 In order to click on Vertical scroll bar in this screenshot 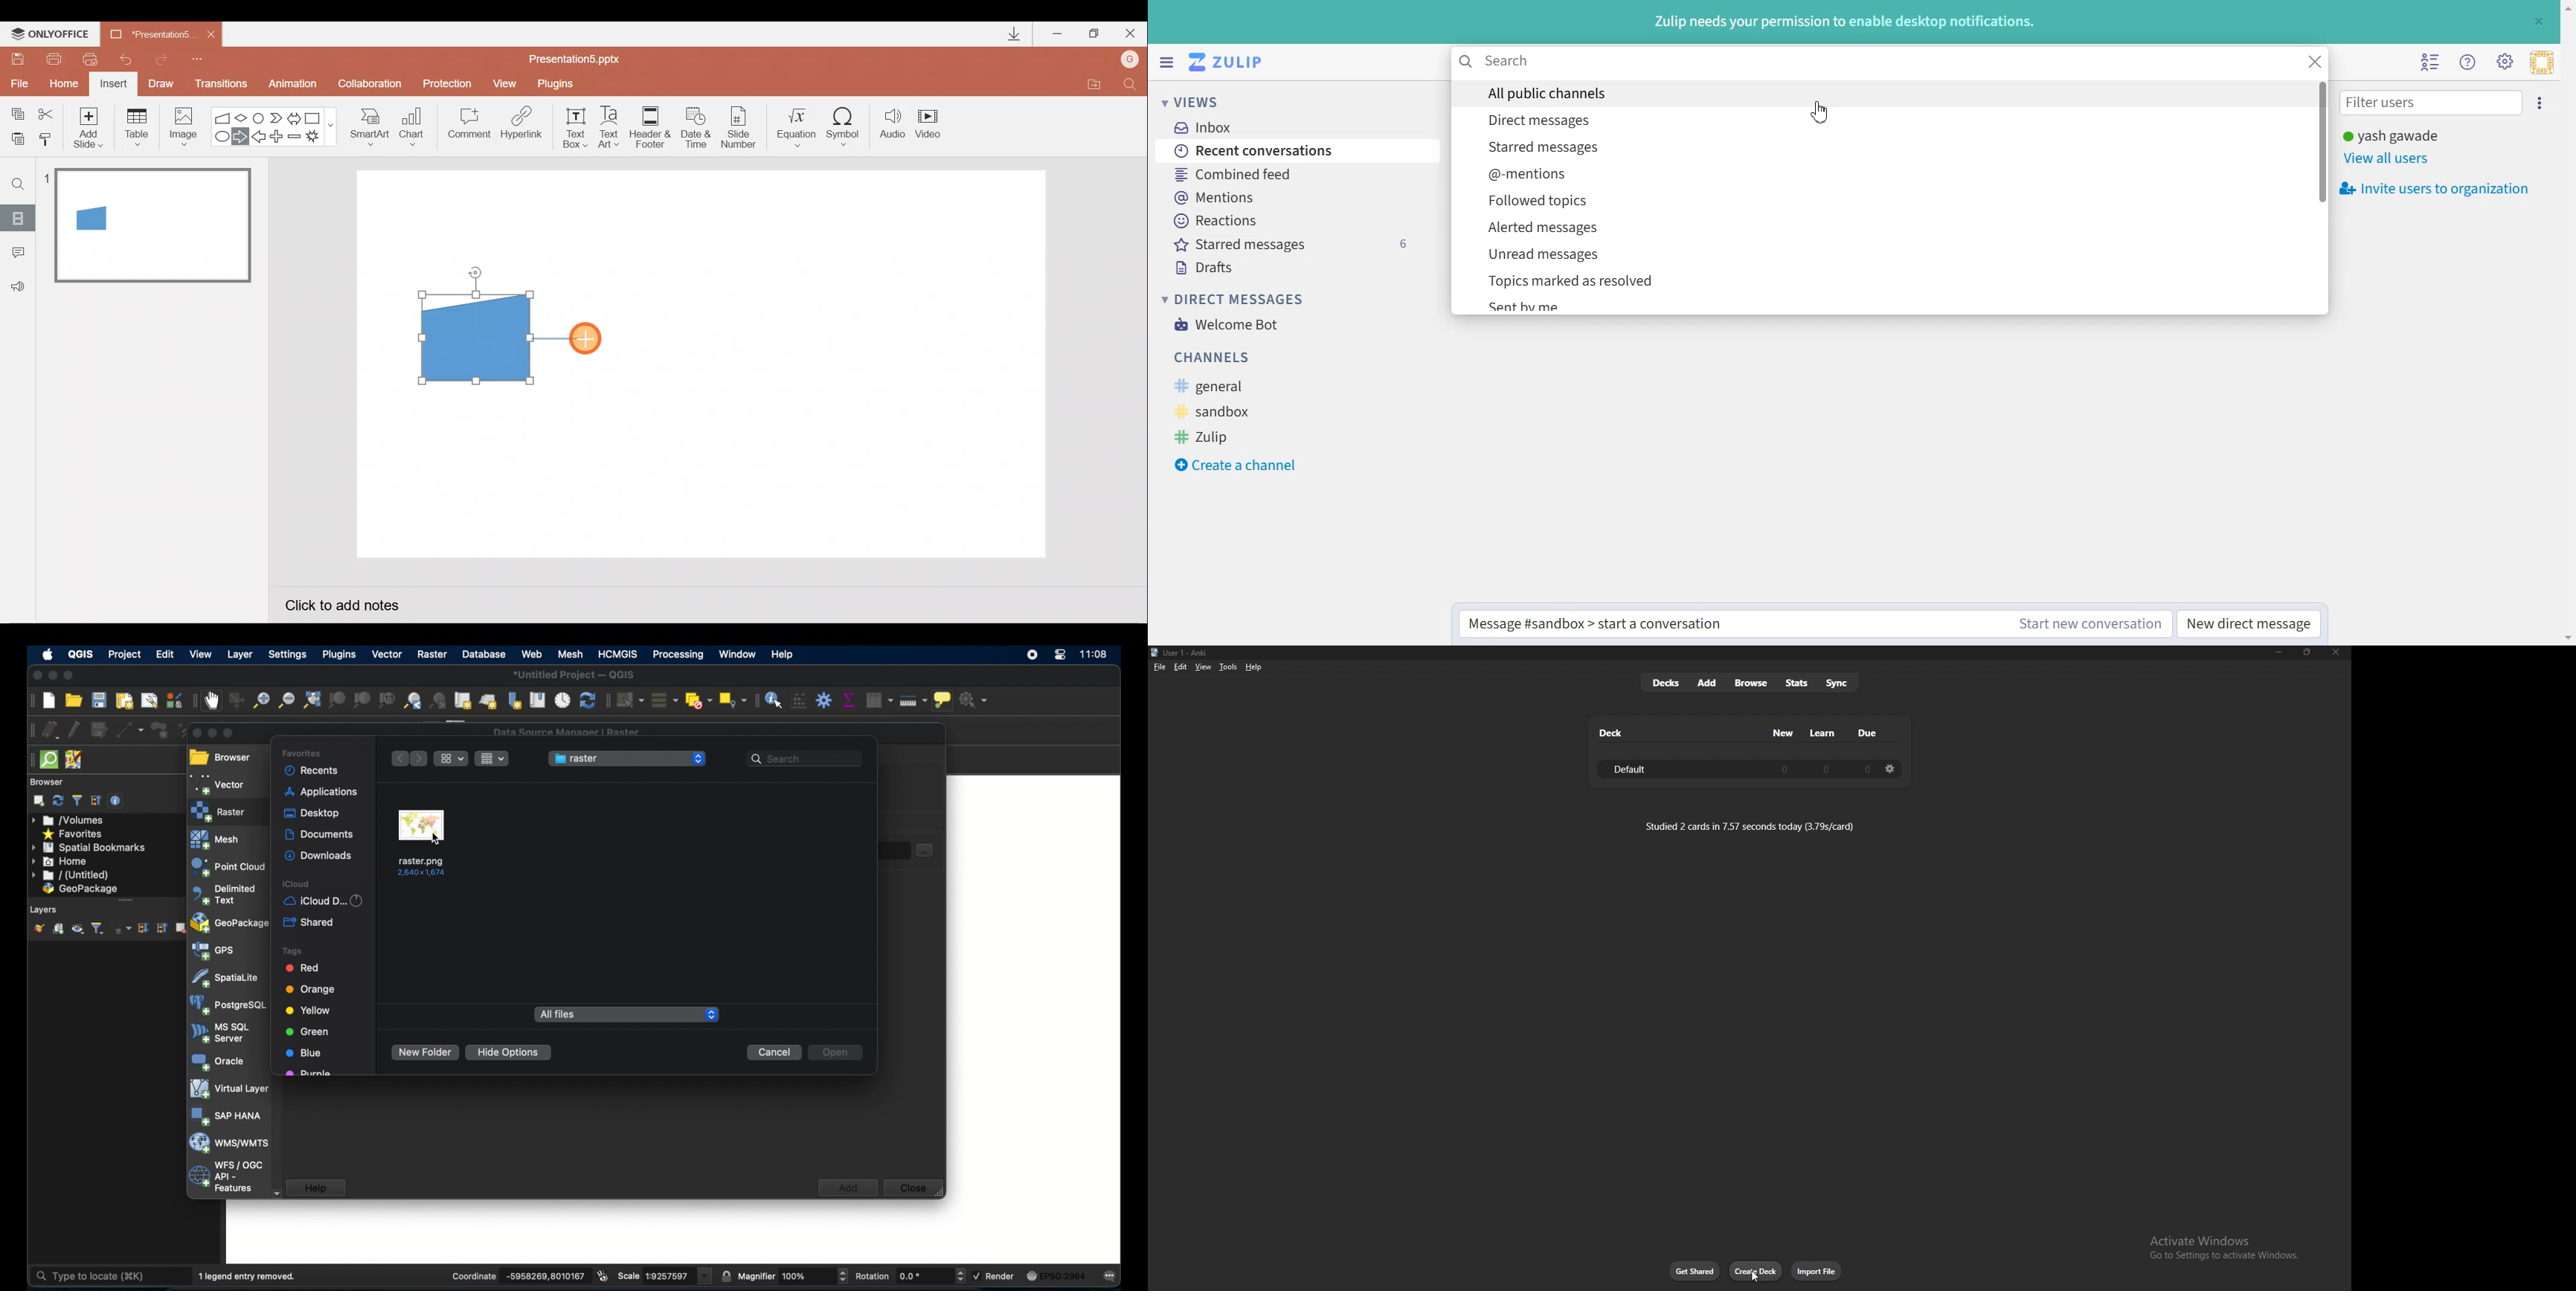, I will do `click(2567, 323)`.